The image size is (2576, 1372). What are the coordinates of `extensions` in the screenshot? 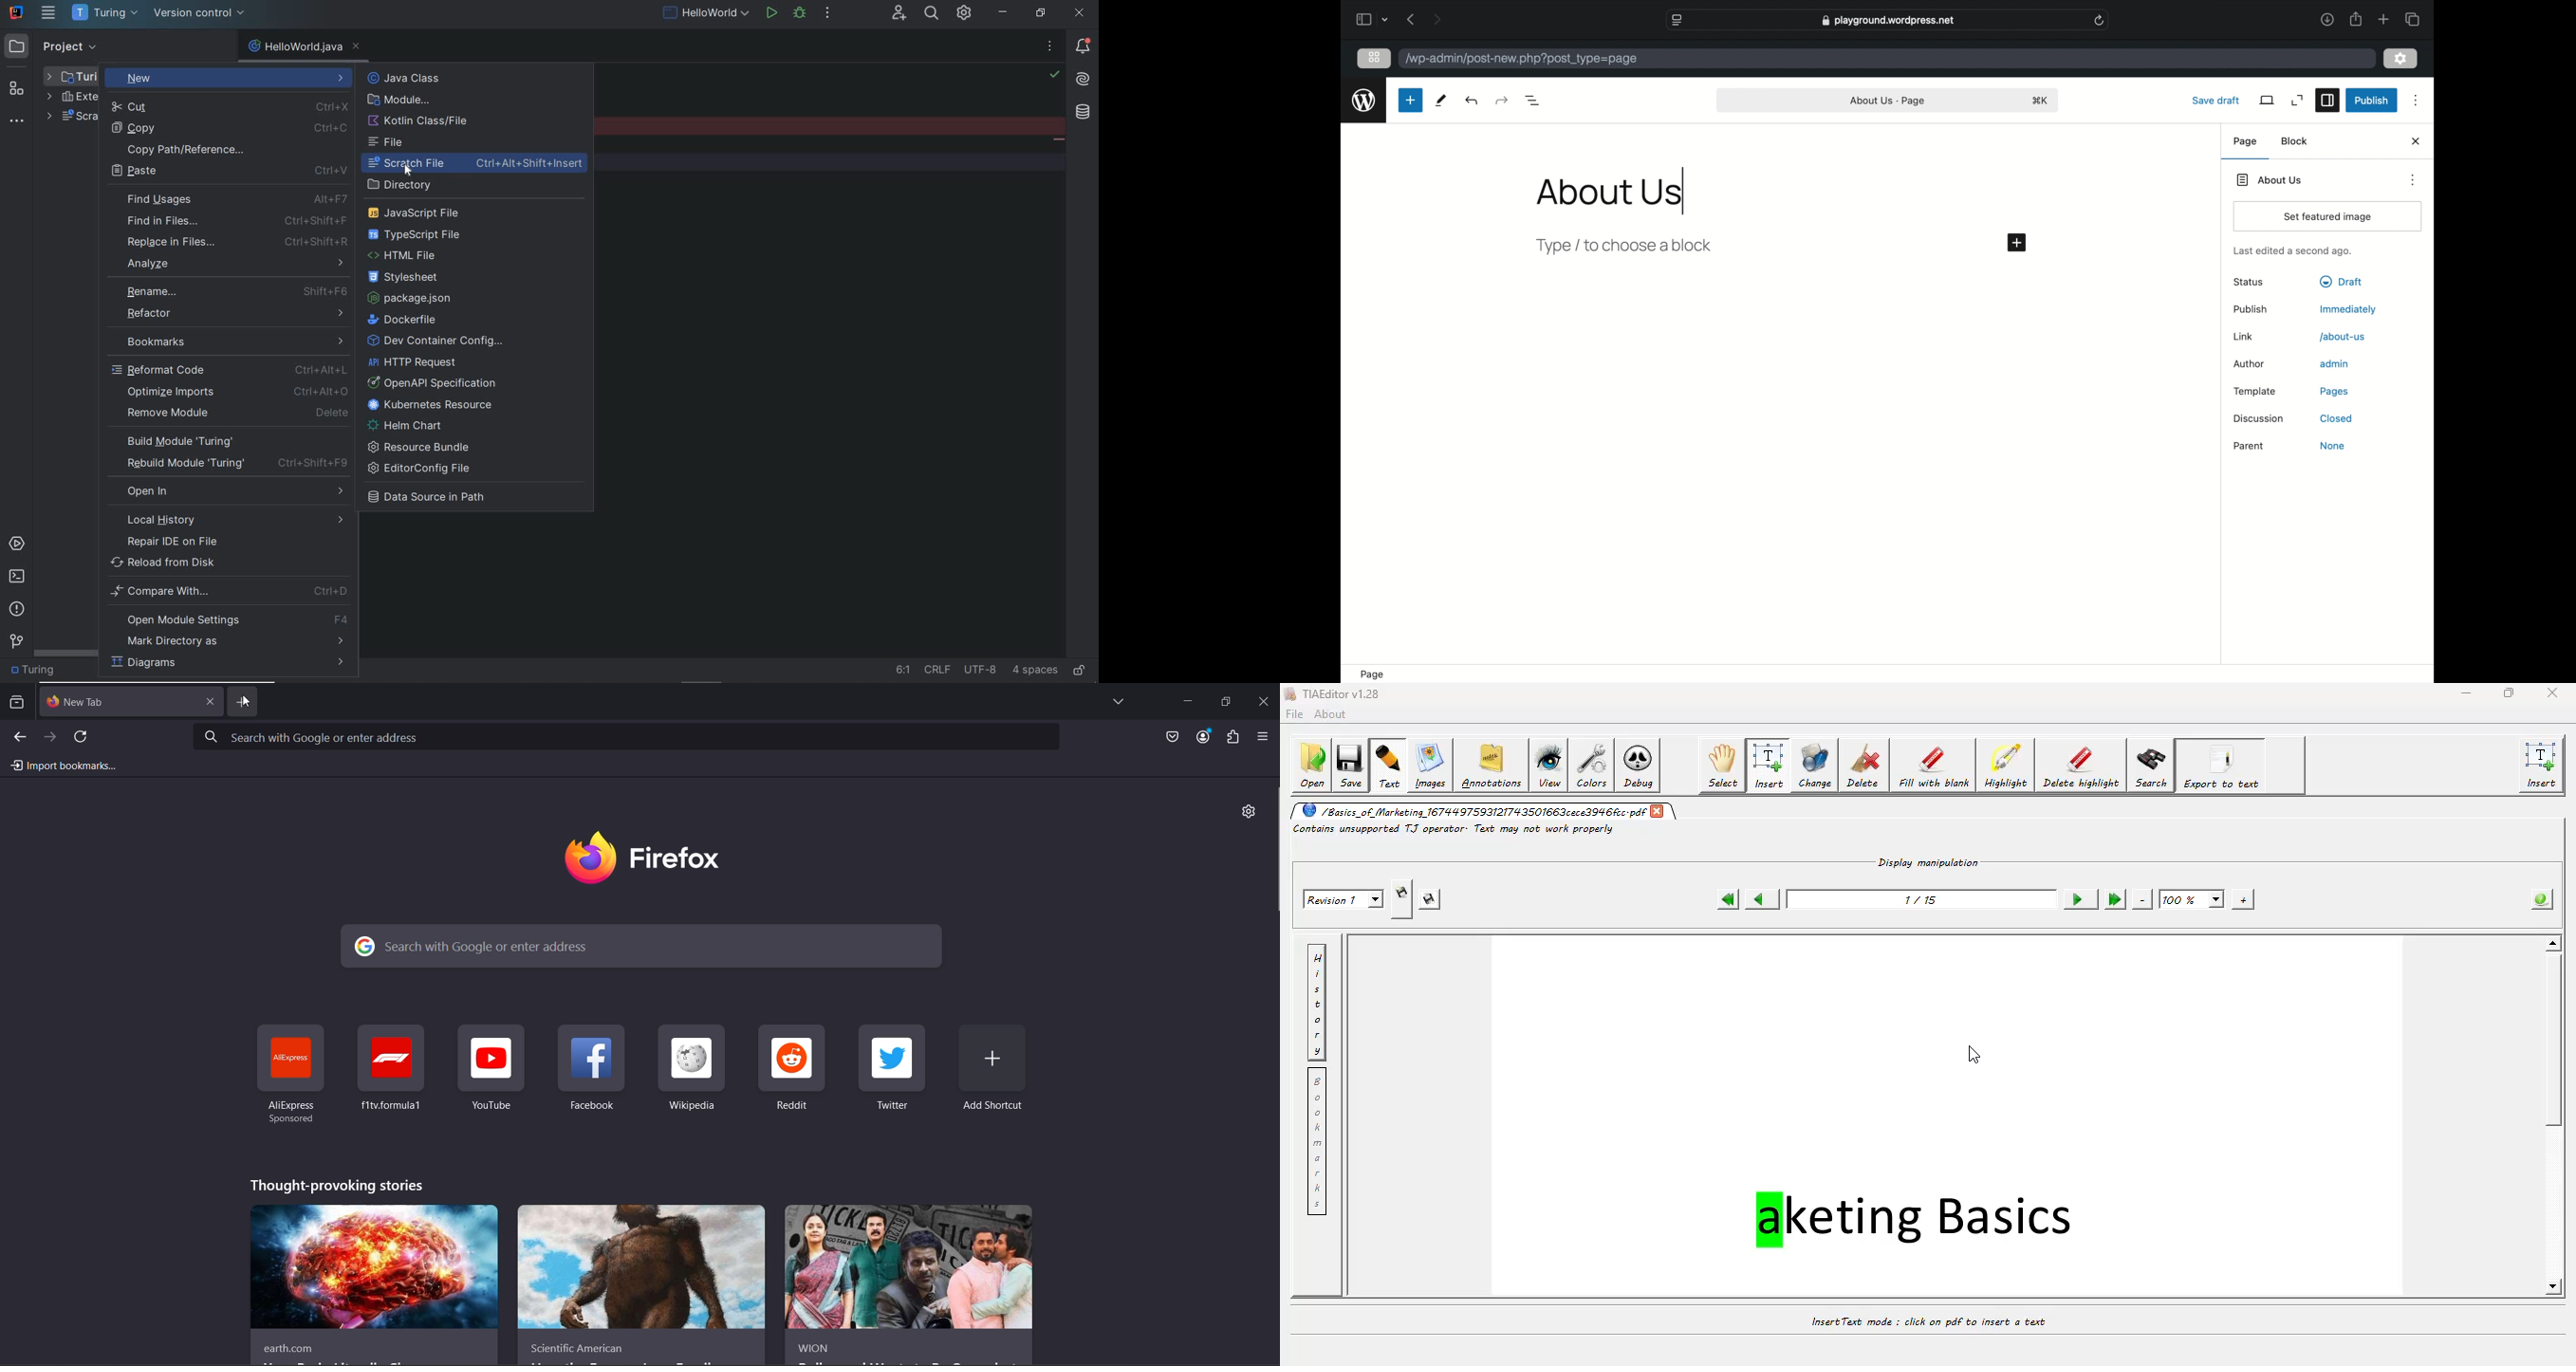 It's located at (1235, 737).